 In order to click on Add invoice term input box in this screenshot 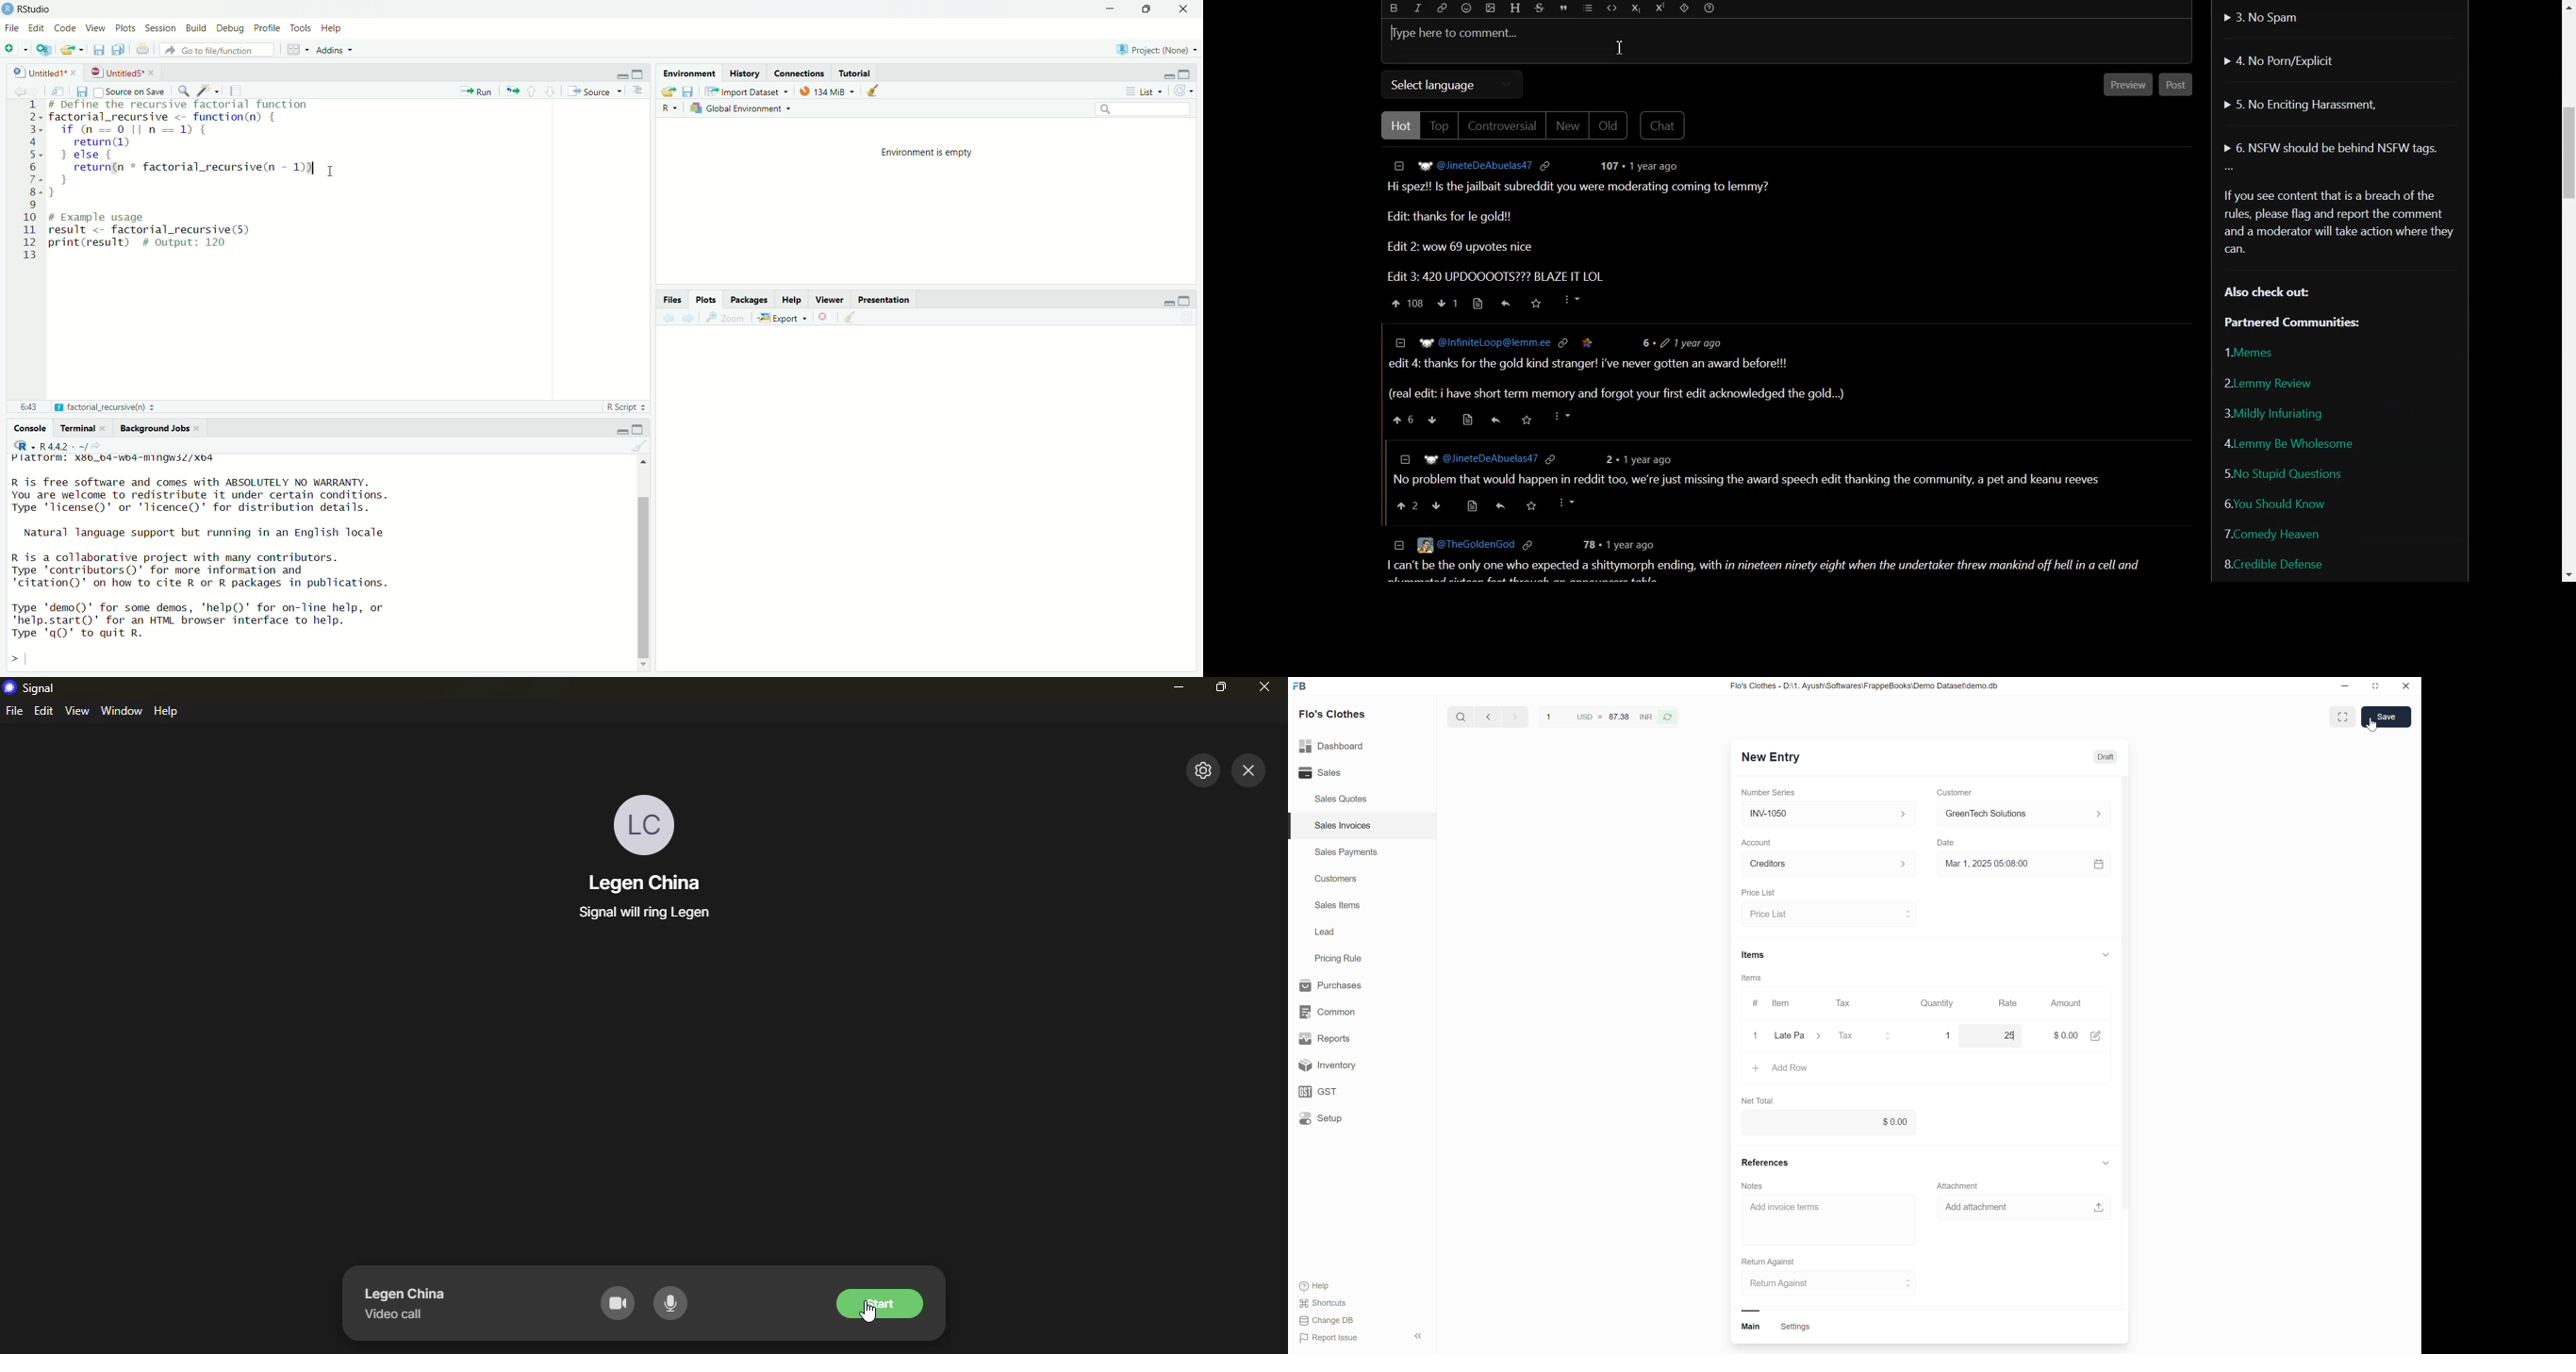, I will do `click(1814, 1211)`.